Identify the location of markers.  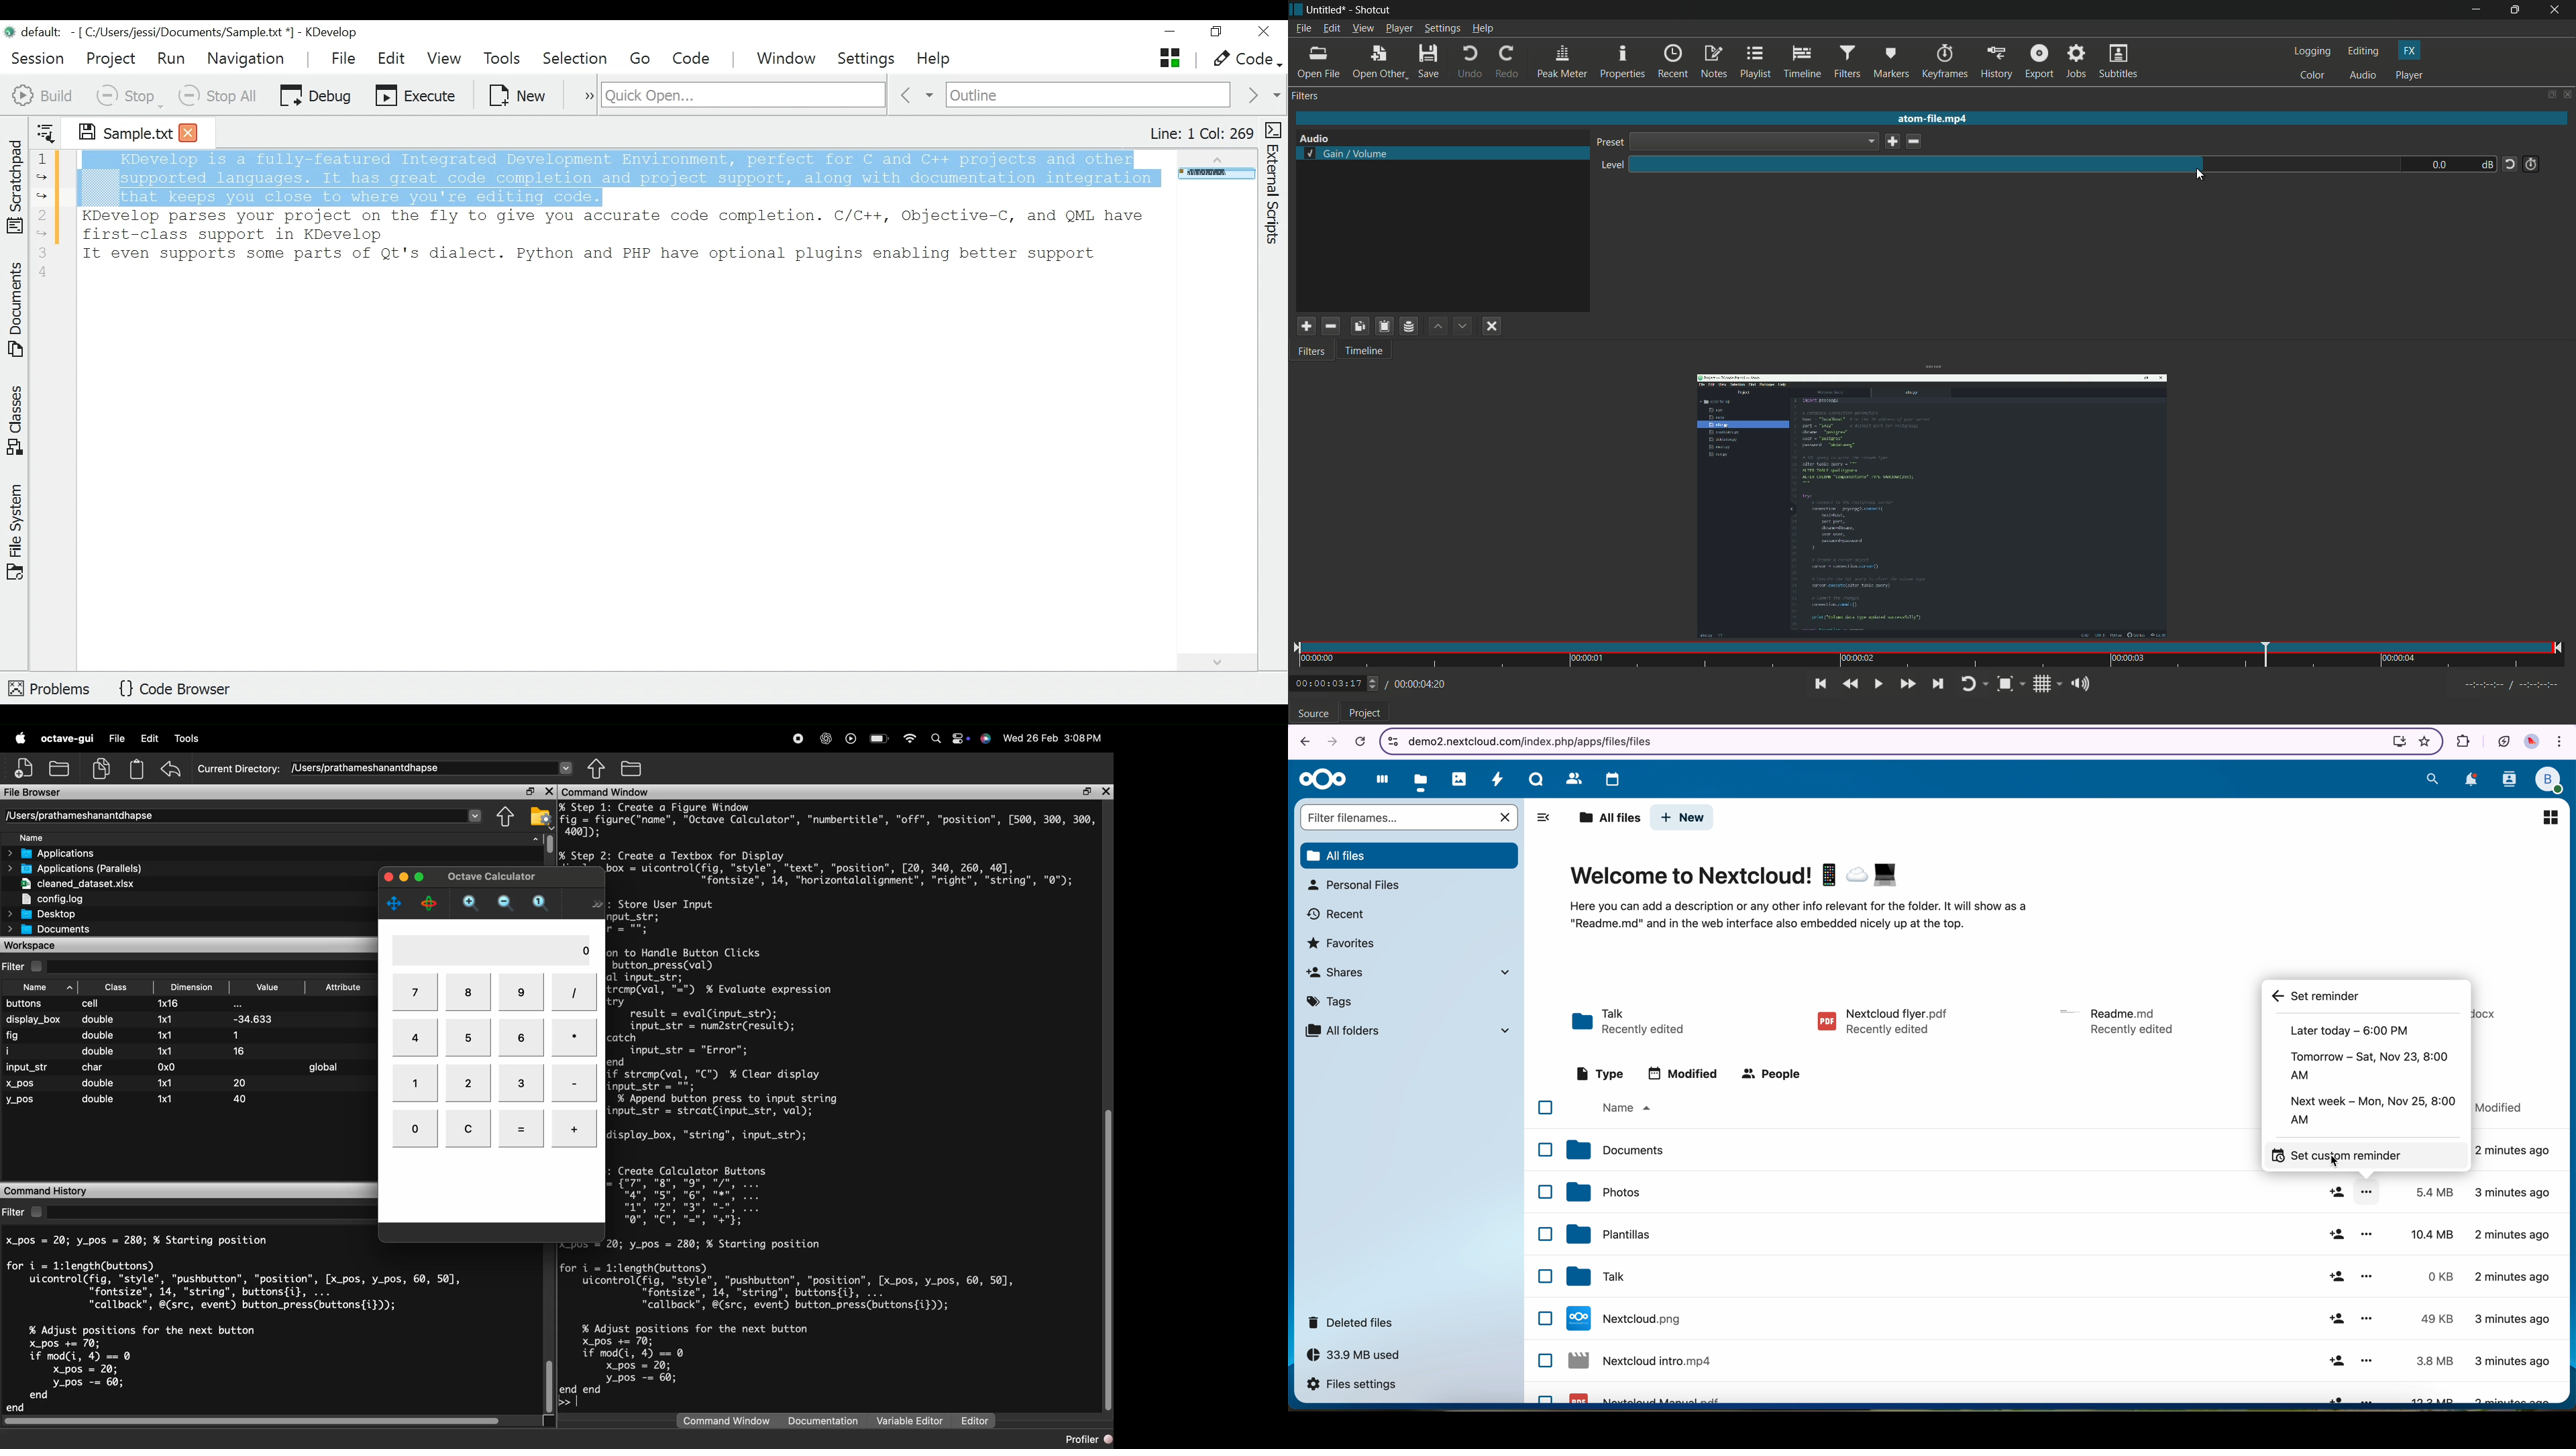
(1890, 62).